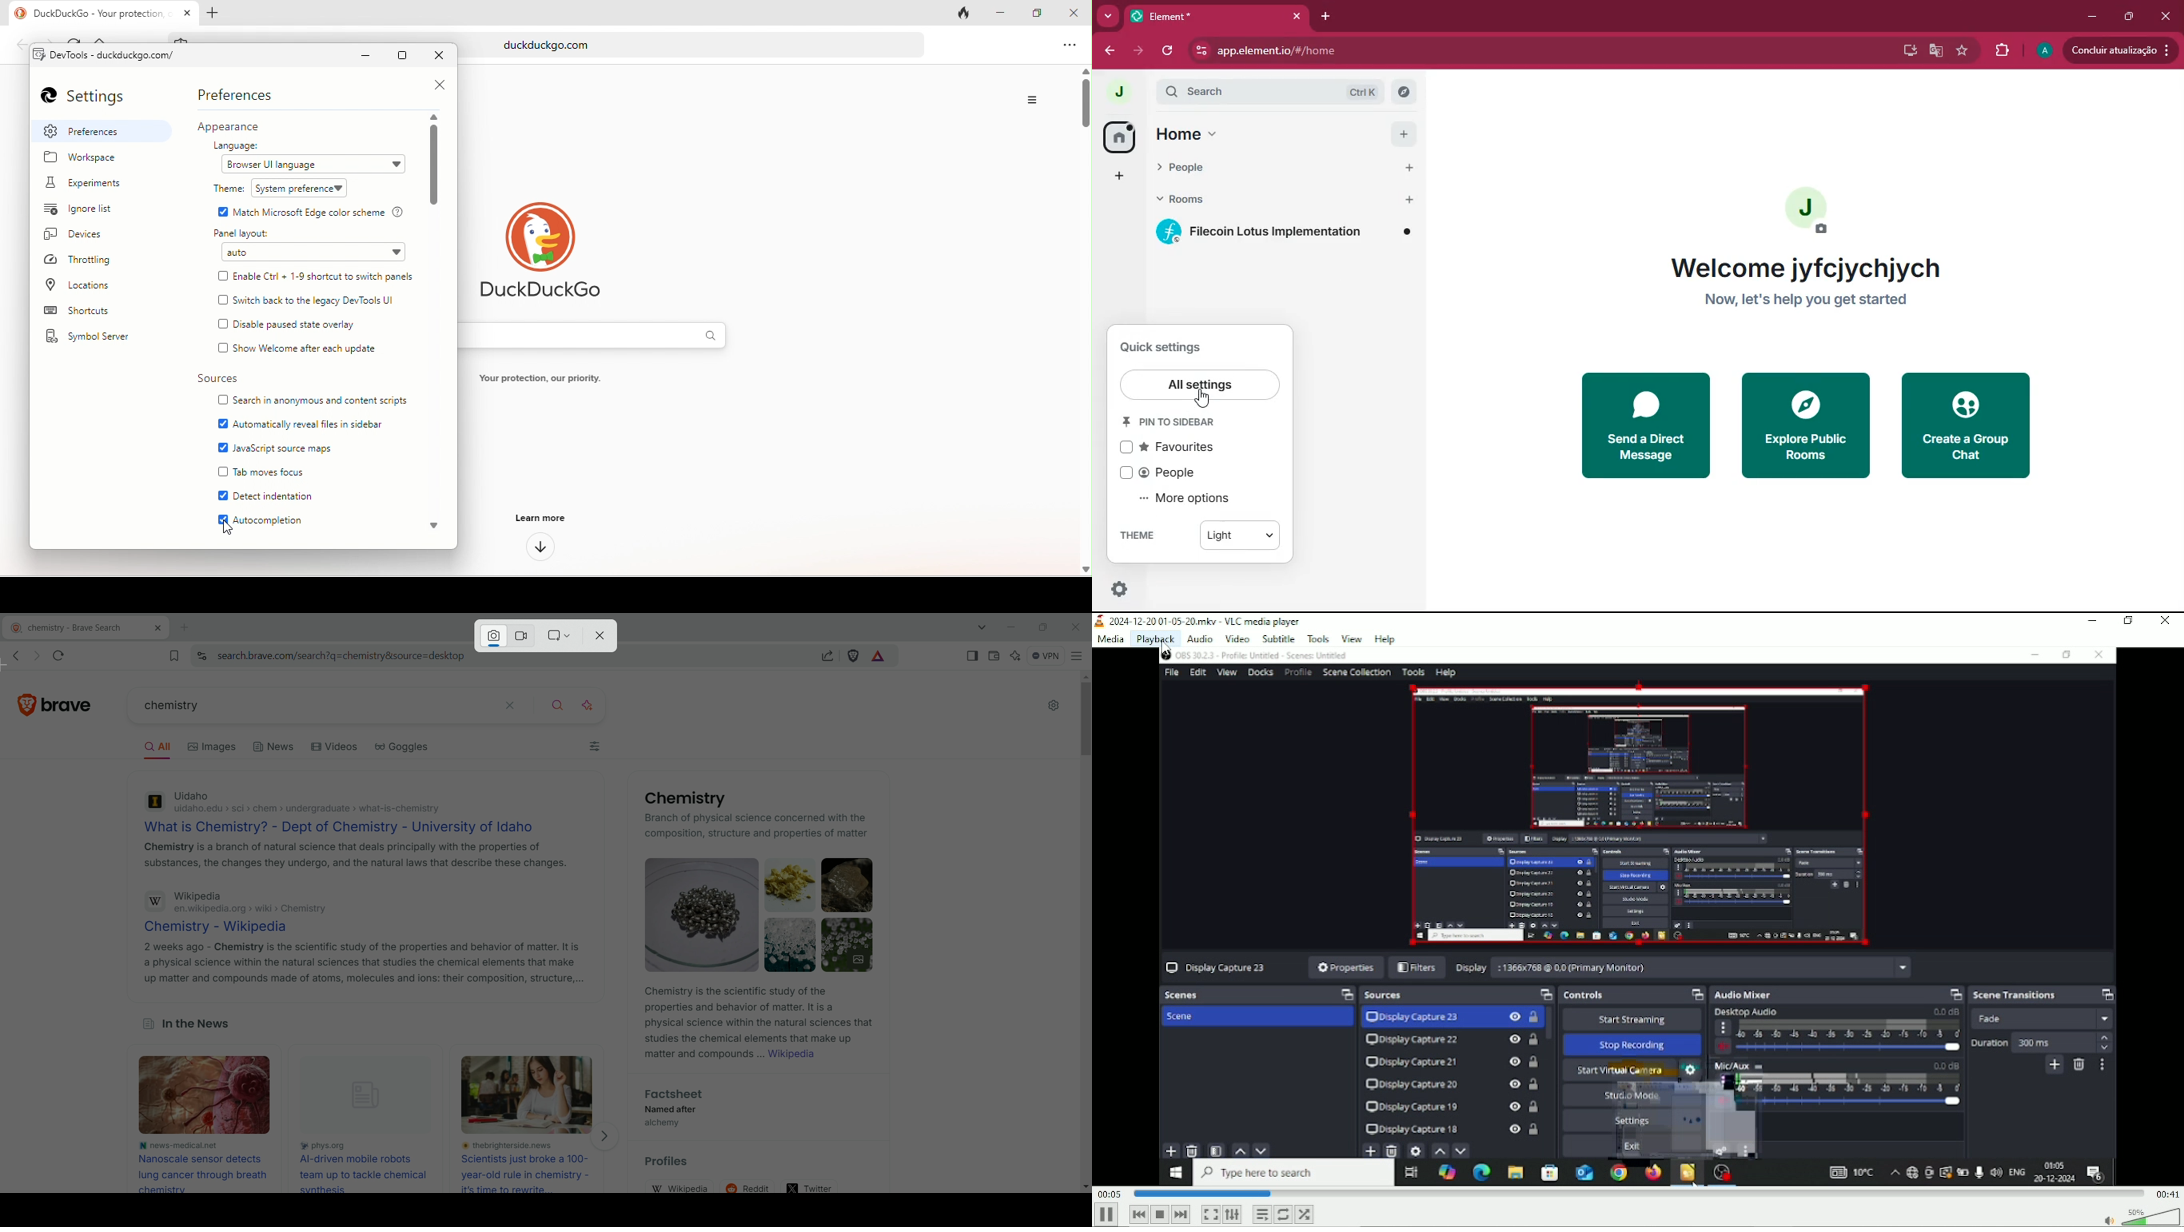 The image size is (2184, 1232). What do you see at coordinates (1070, 47) in the screenshot?
I see `option` at bounding box center [1070, 47].